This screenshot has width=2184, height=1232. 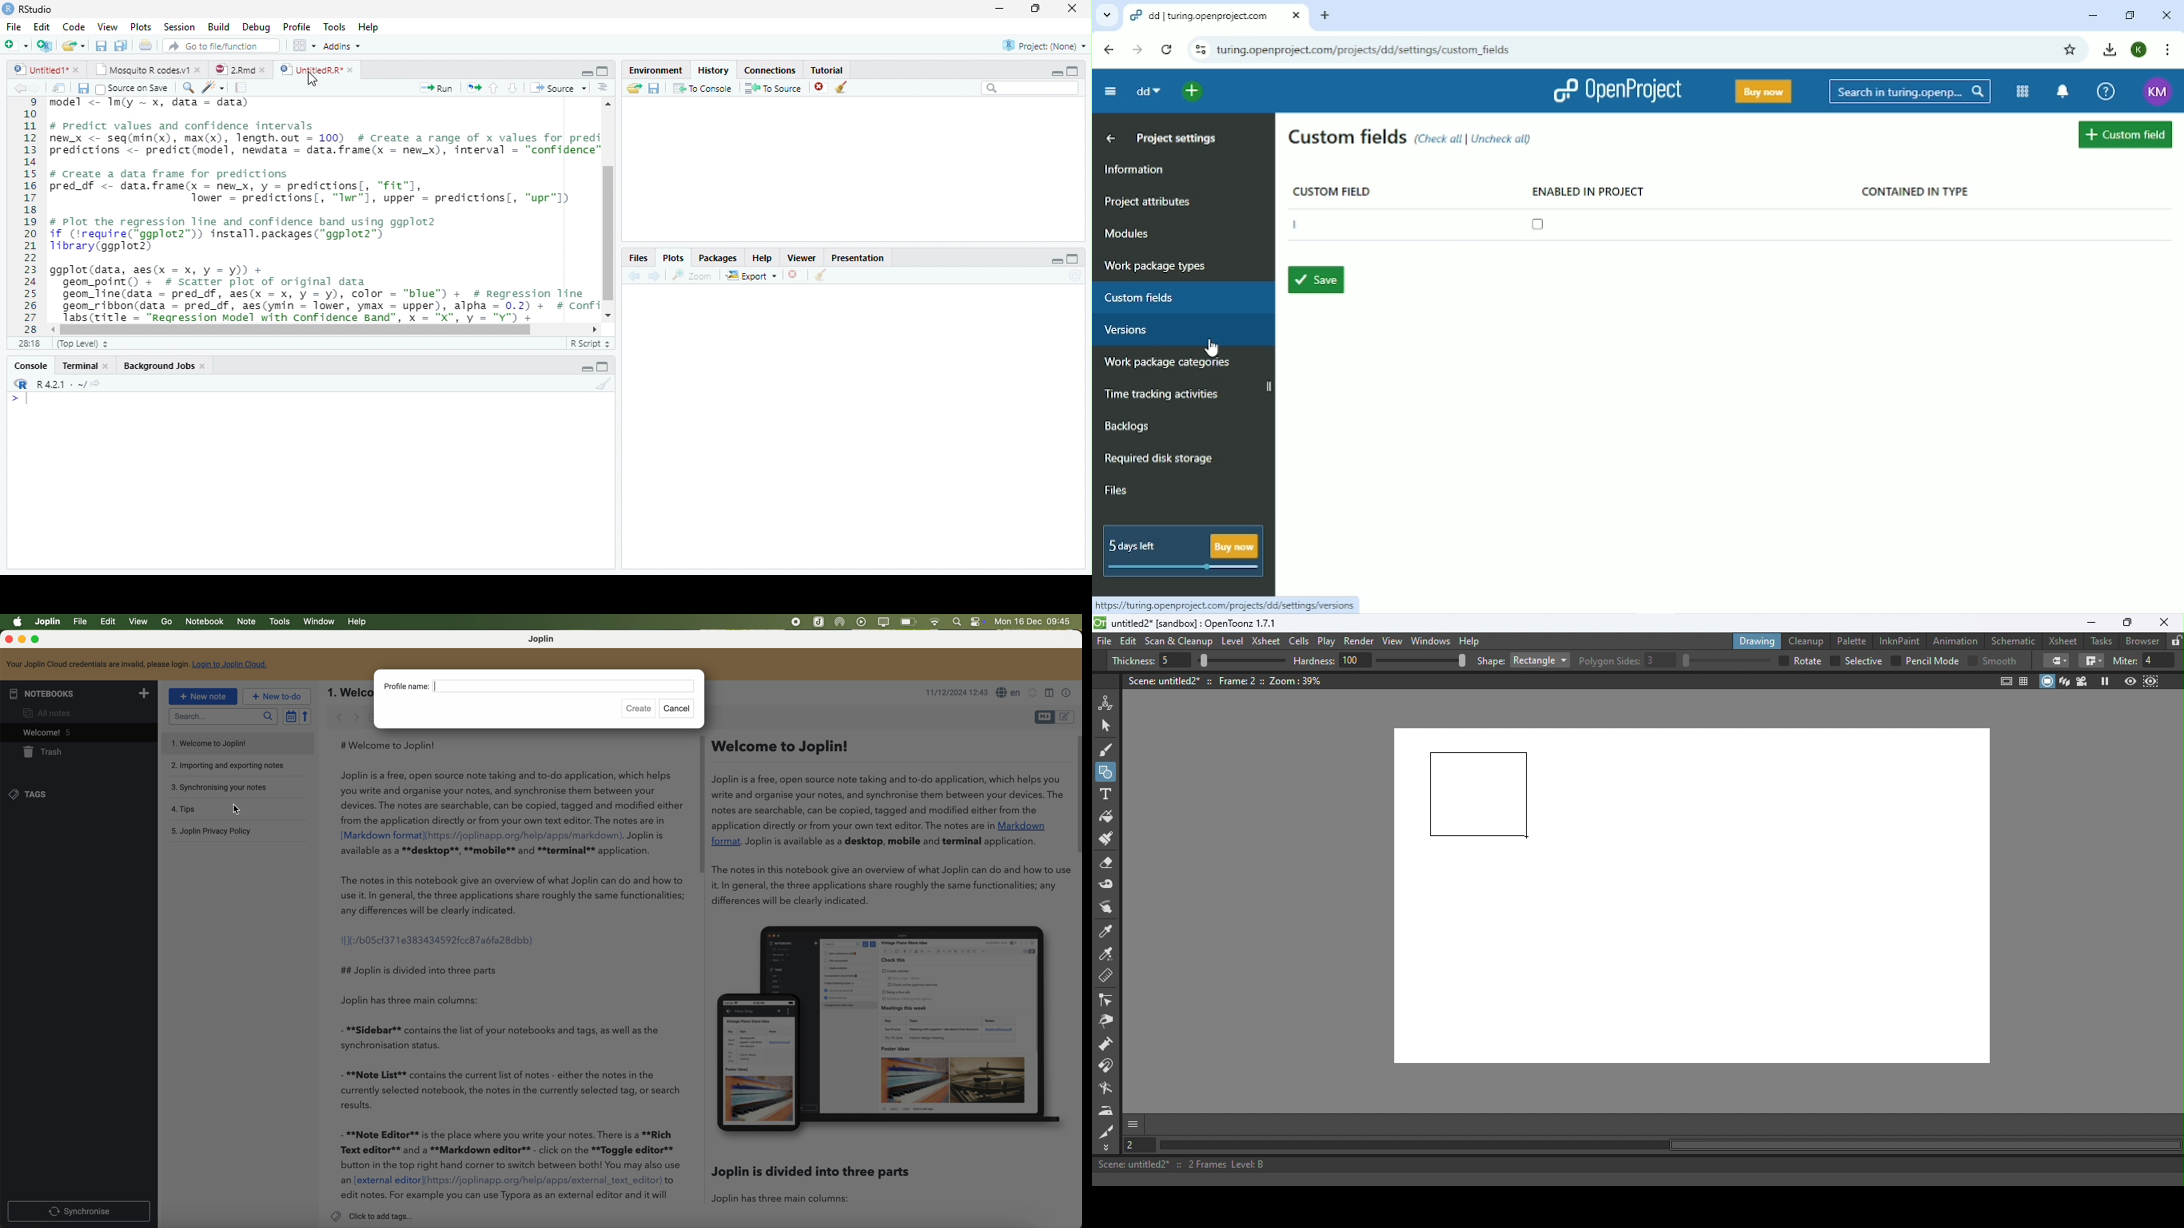 What do you see at coordinates (654, 277) in the screenshot?
I see `Next` at bounding box center [654, 277].